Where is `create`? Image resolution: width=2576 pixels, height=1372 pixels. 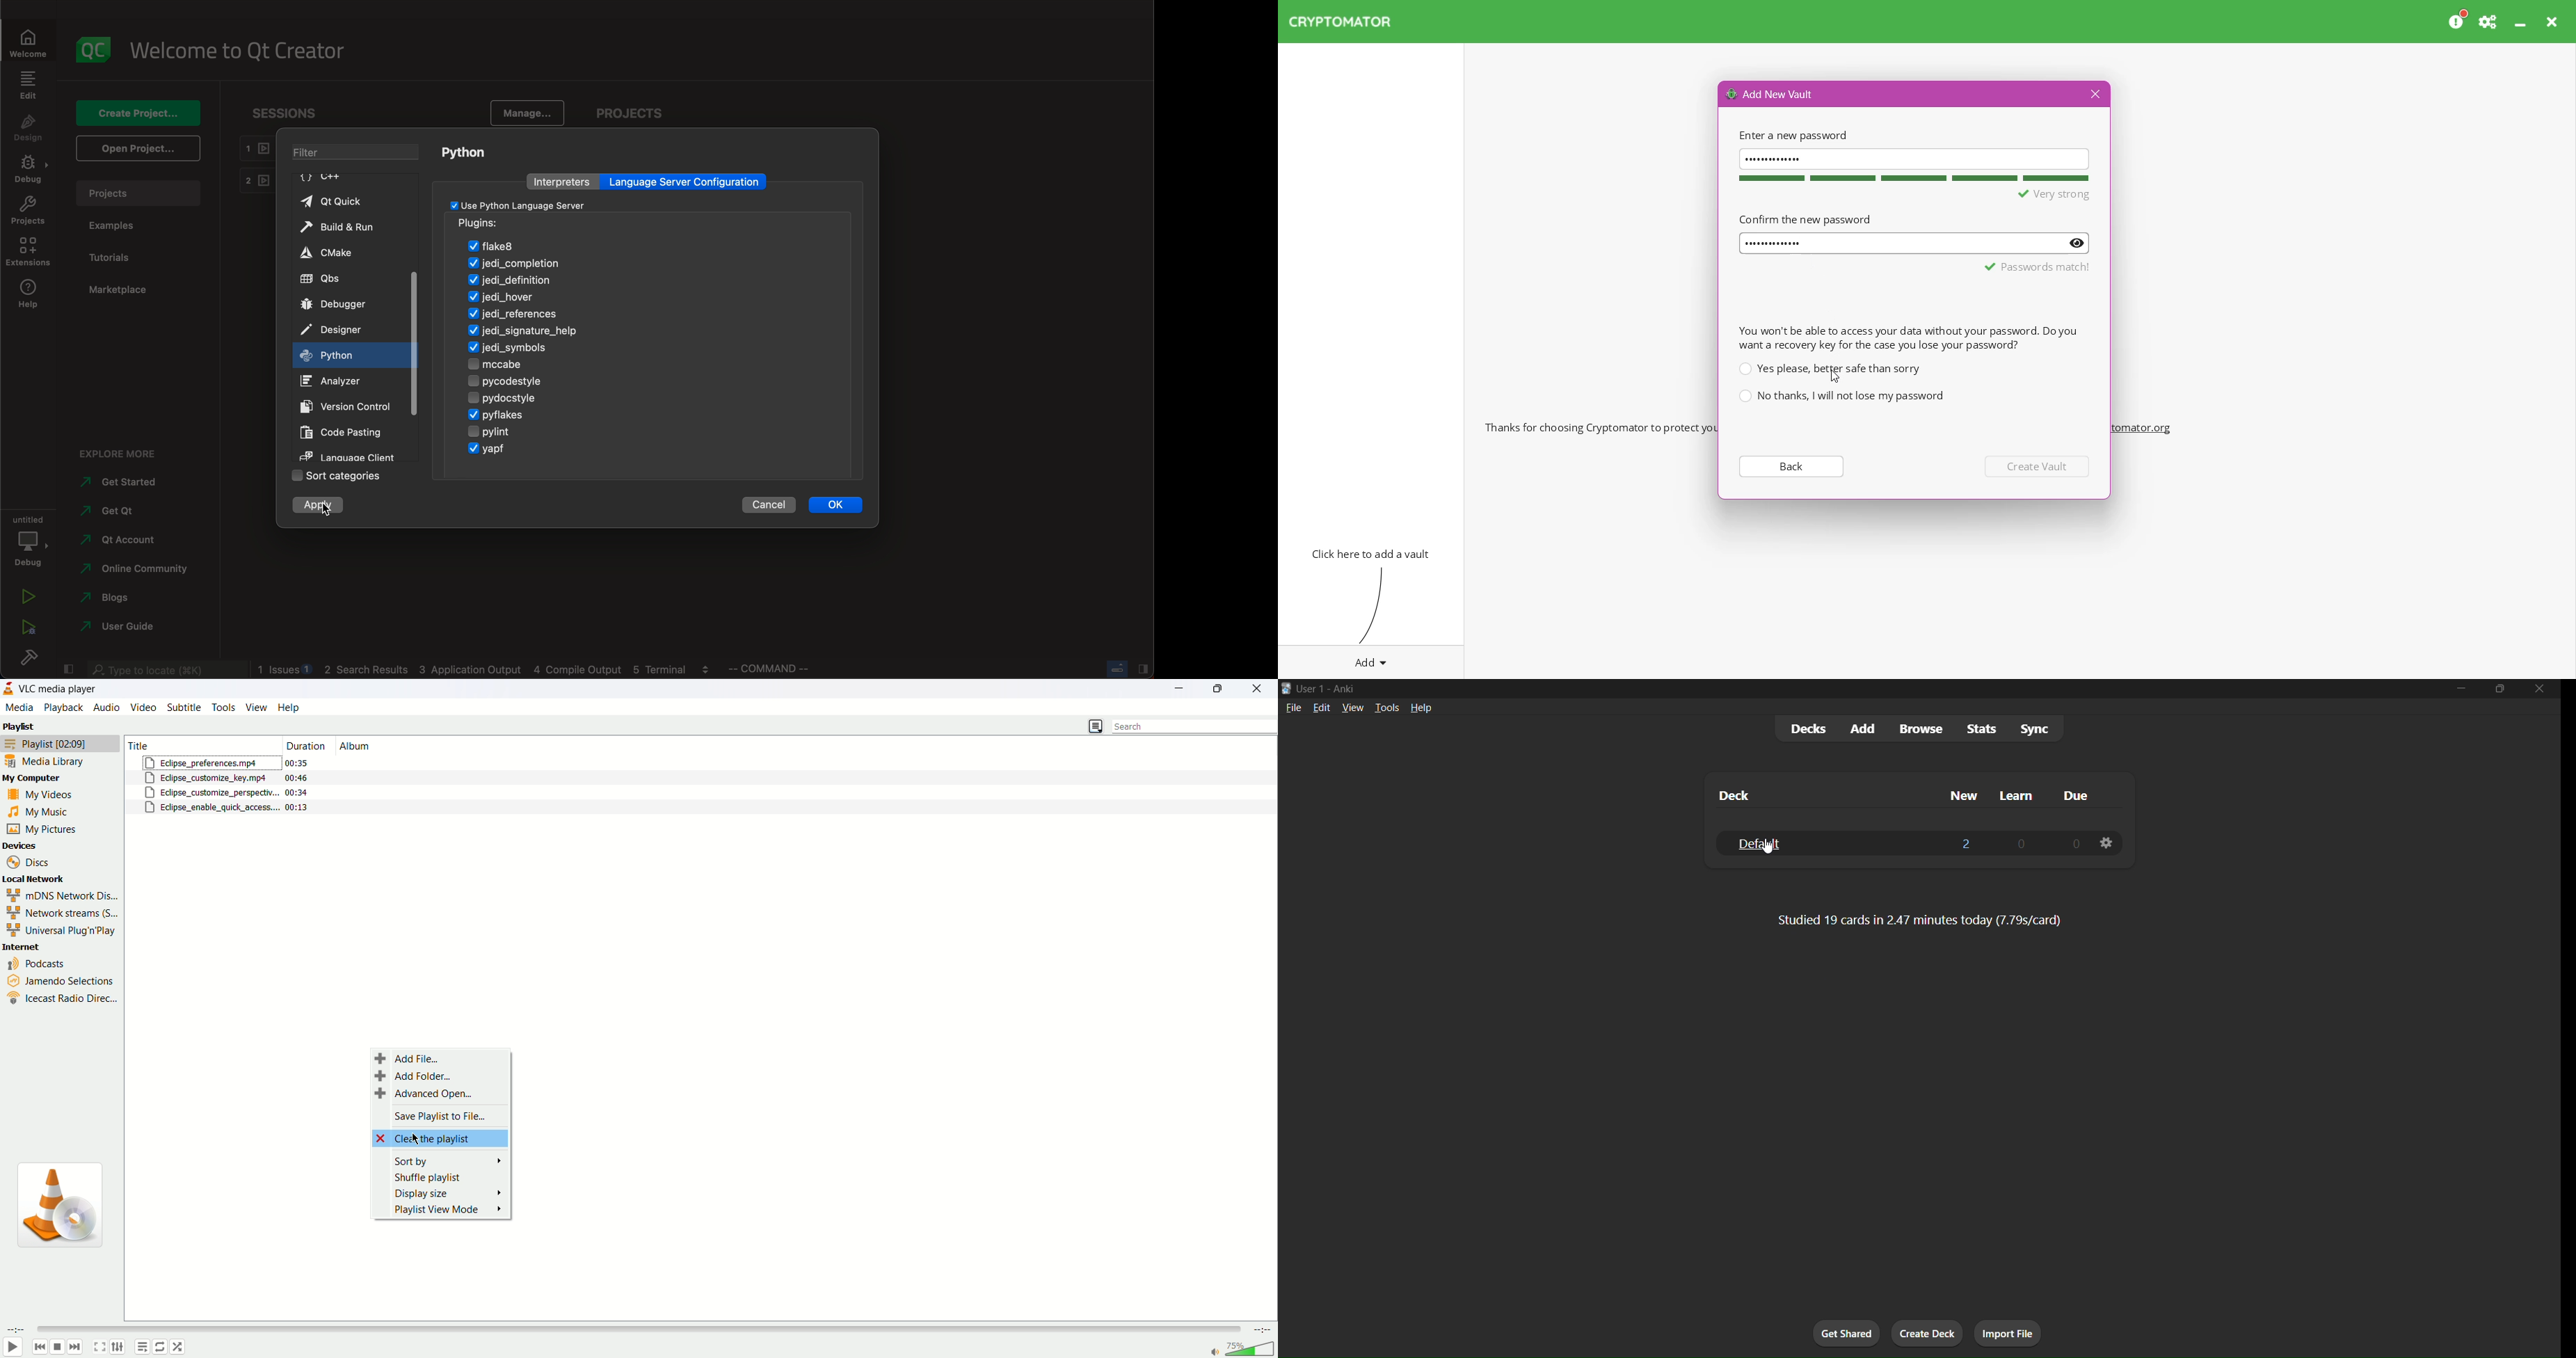
create is located at coordinates (136, 112).